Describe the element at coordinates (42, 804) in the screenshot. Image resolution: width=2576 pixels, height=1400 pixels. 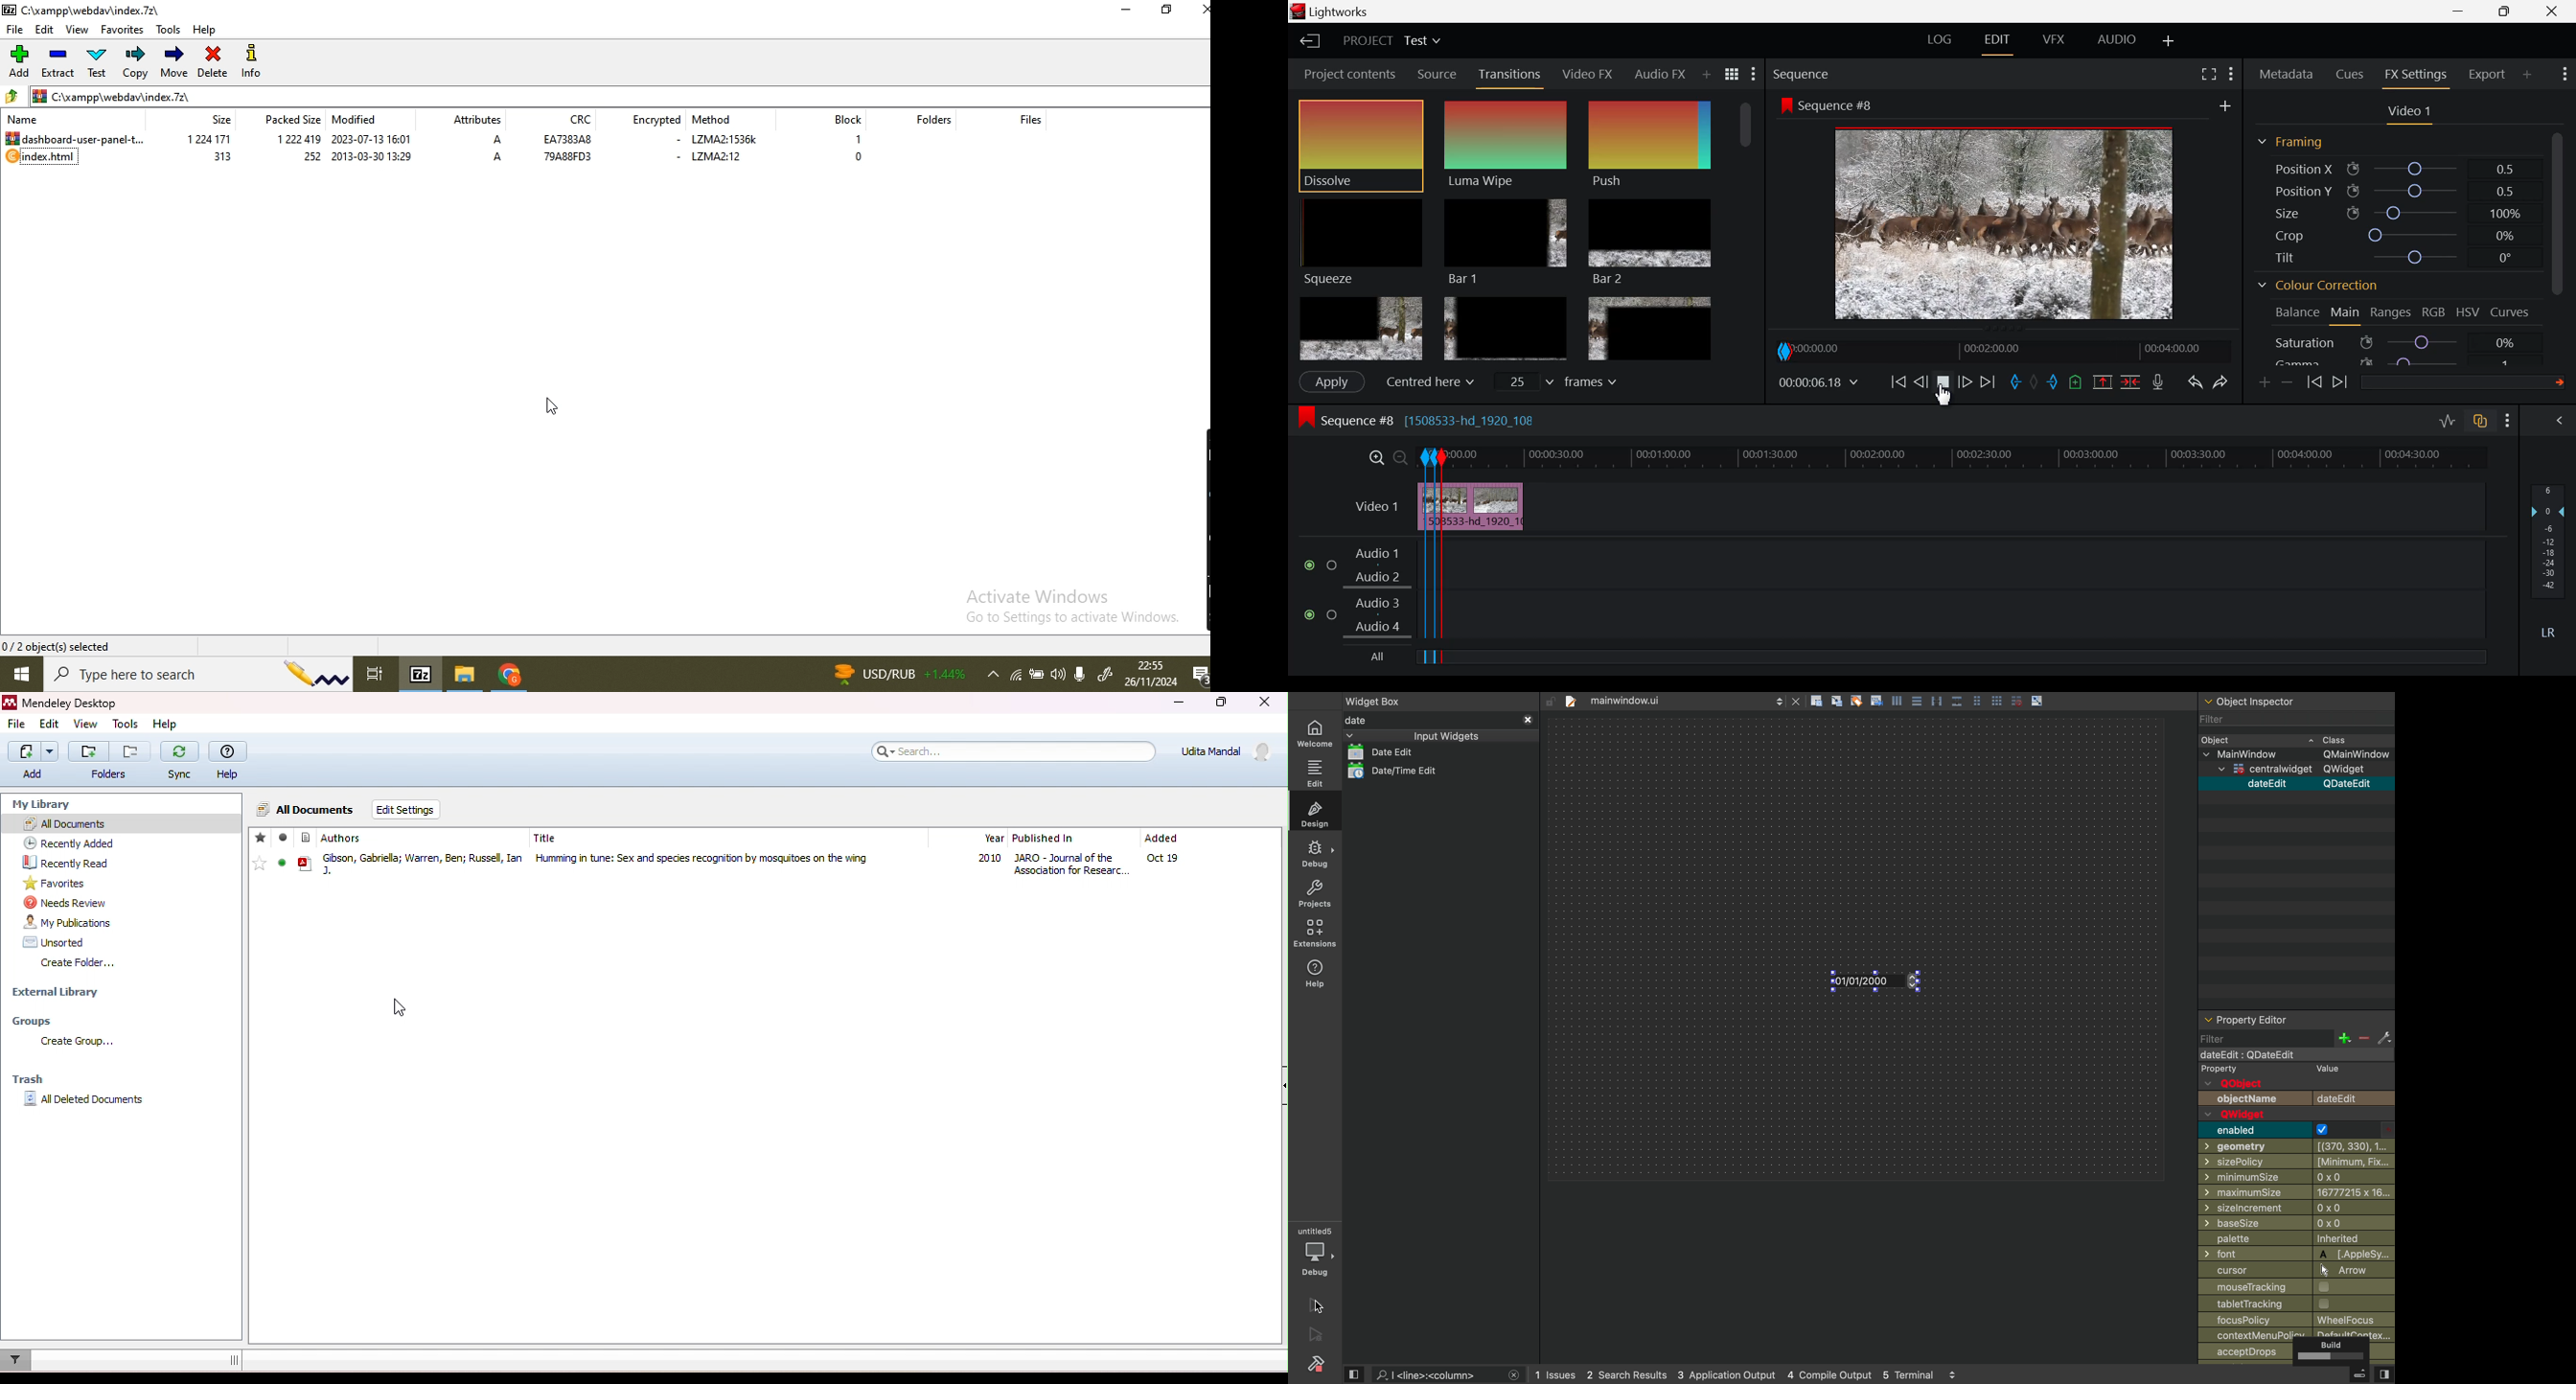
I see `my library` at that location.